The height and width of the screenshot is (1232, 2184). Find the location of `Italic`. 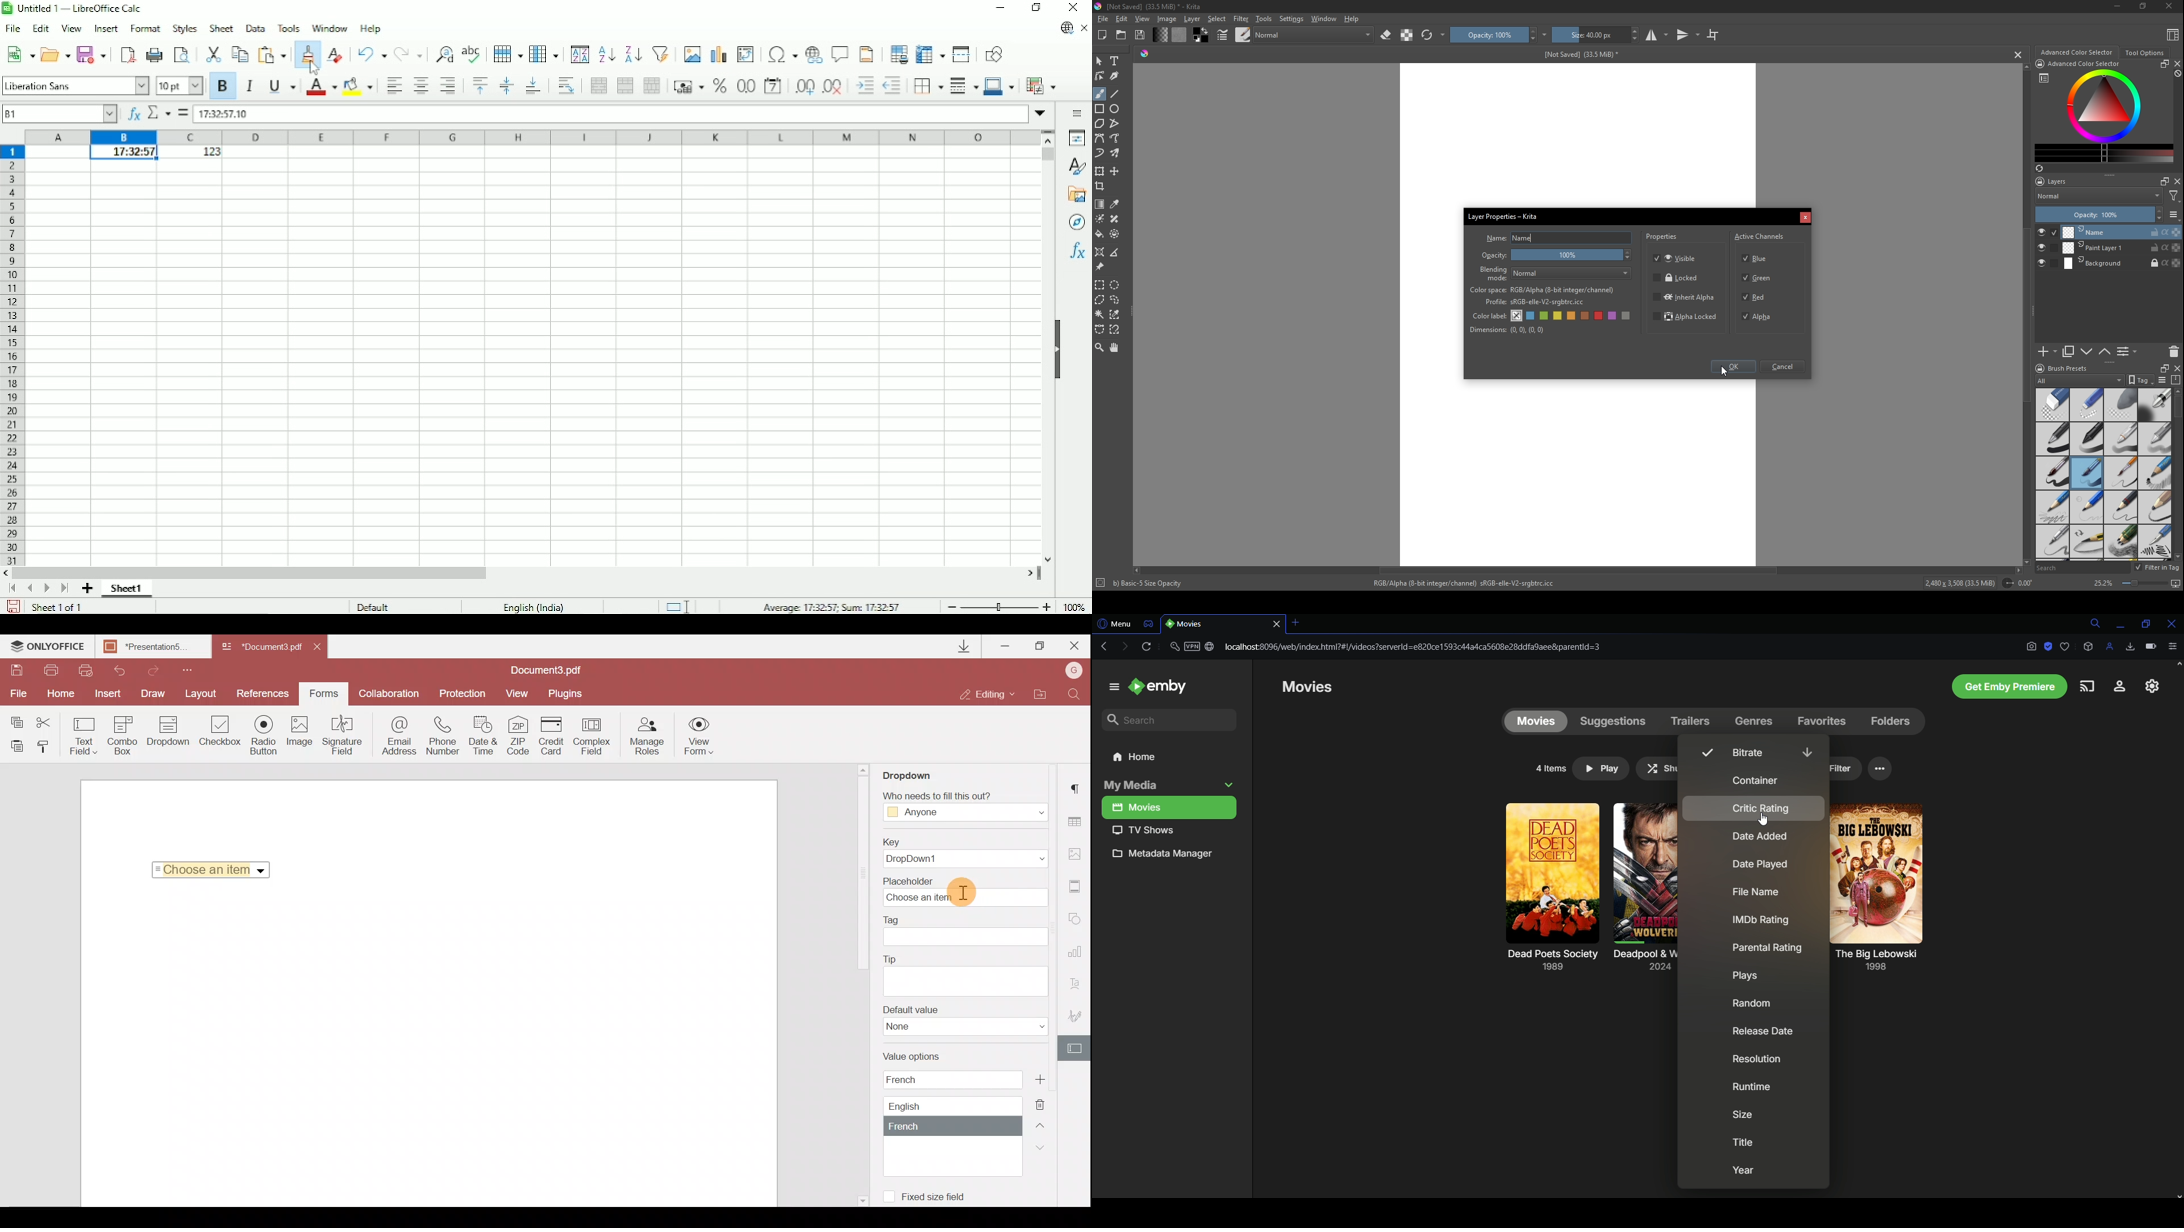

Italic is located at coordinates (248, 86).